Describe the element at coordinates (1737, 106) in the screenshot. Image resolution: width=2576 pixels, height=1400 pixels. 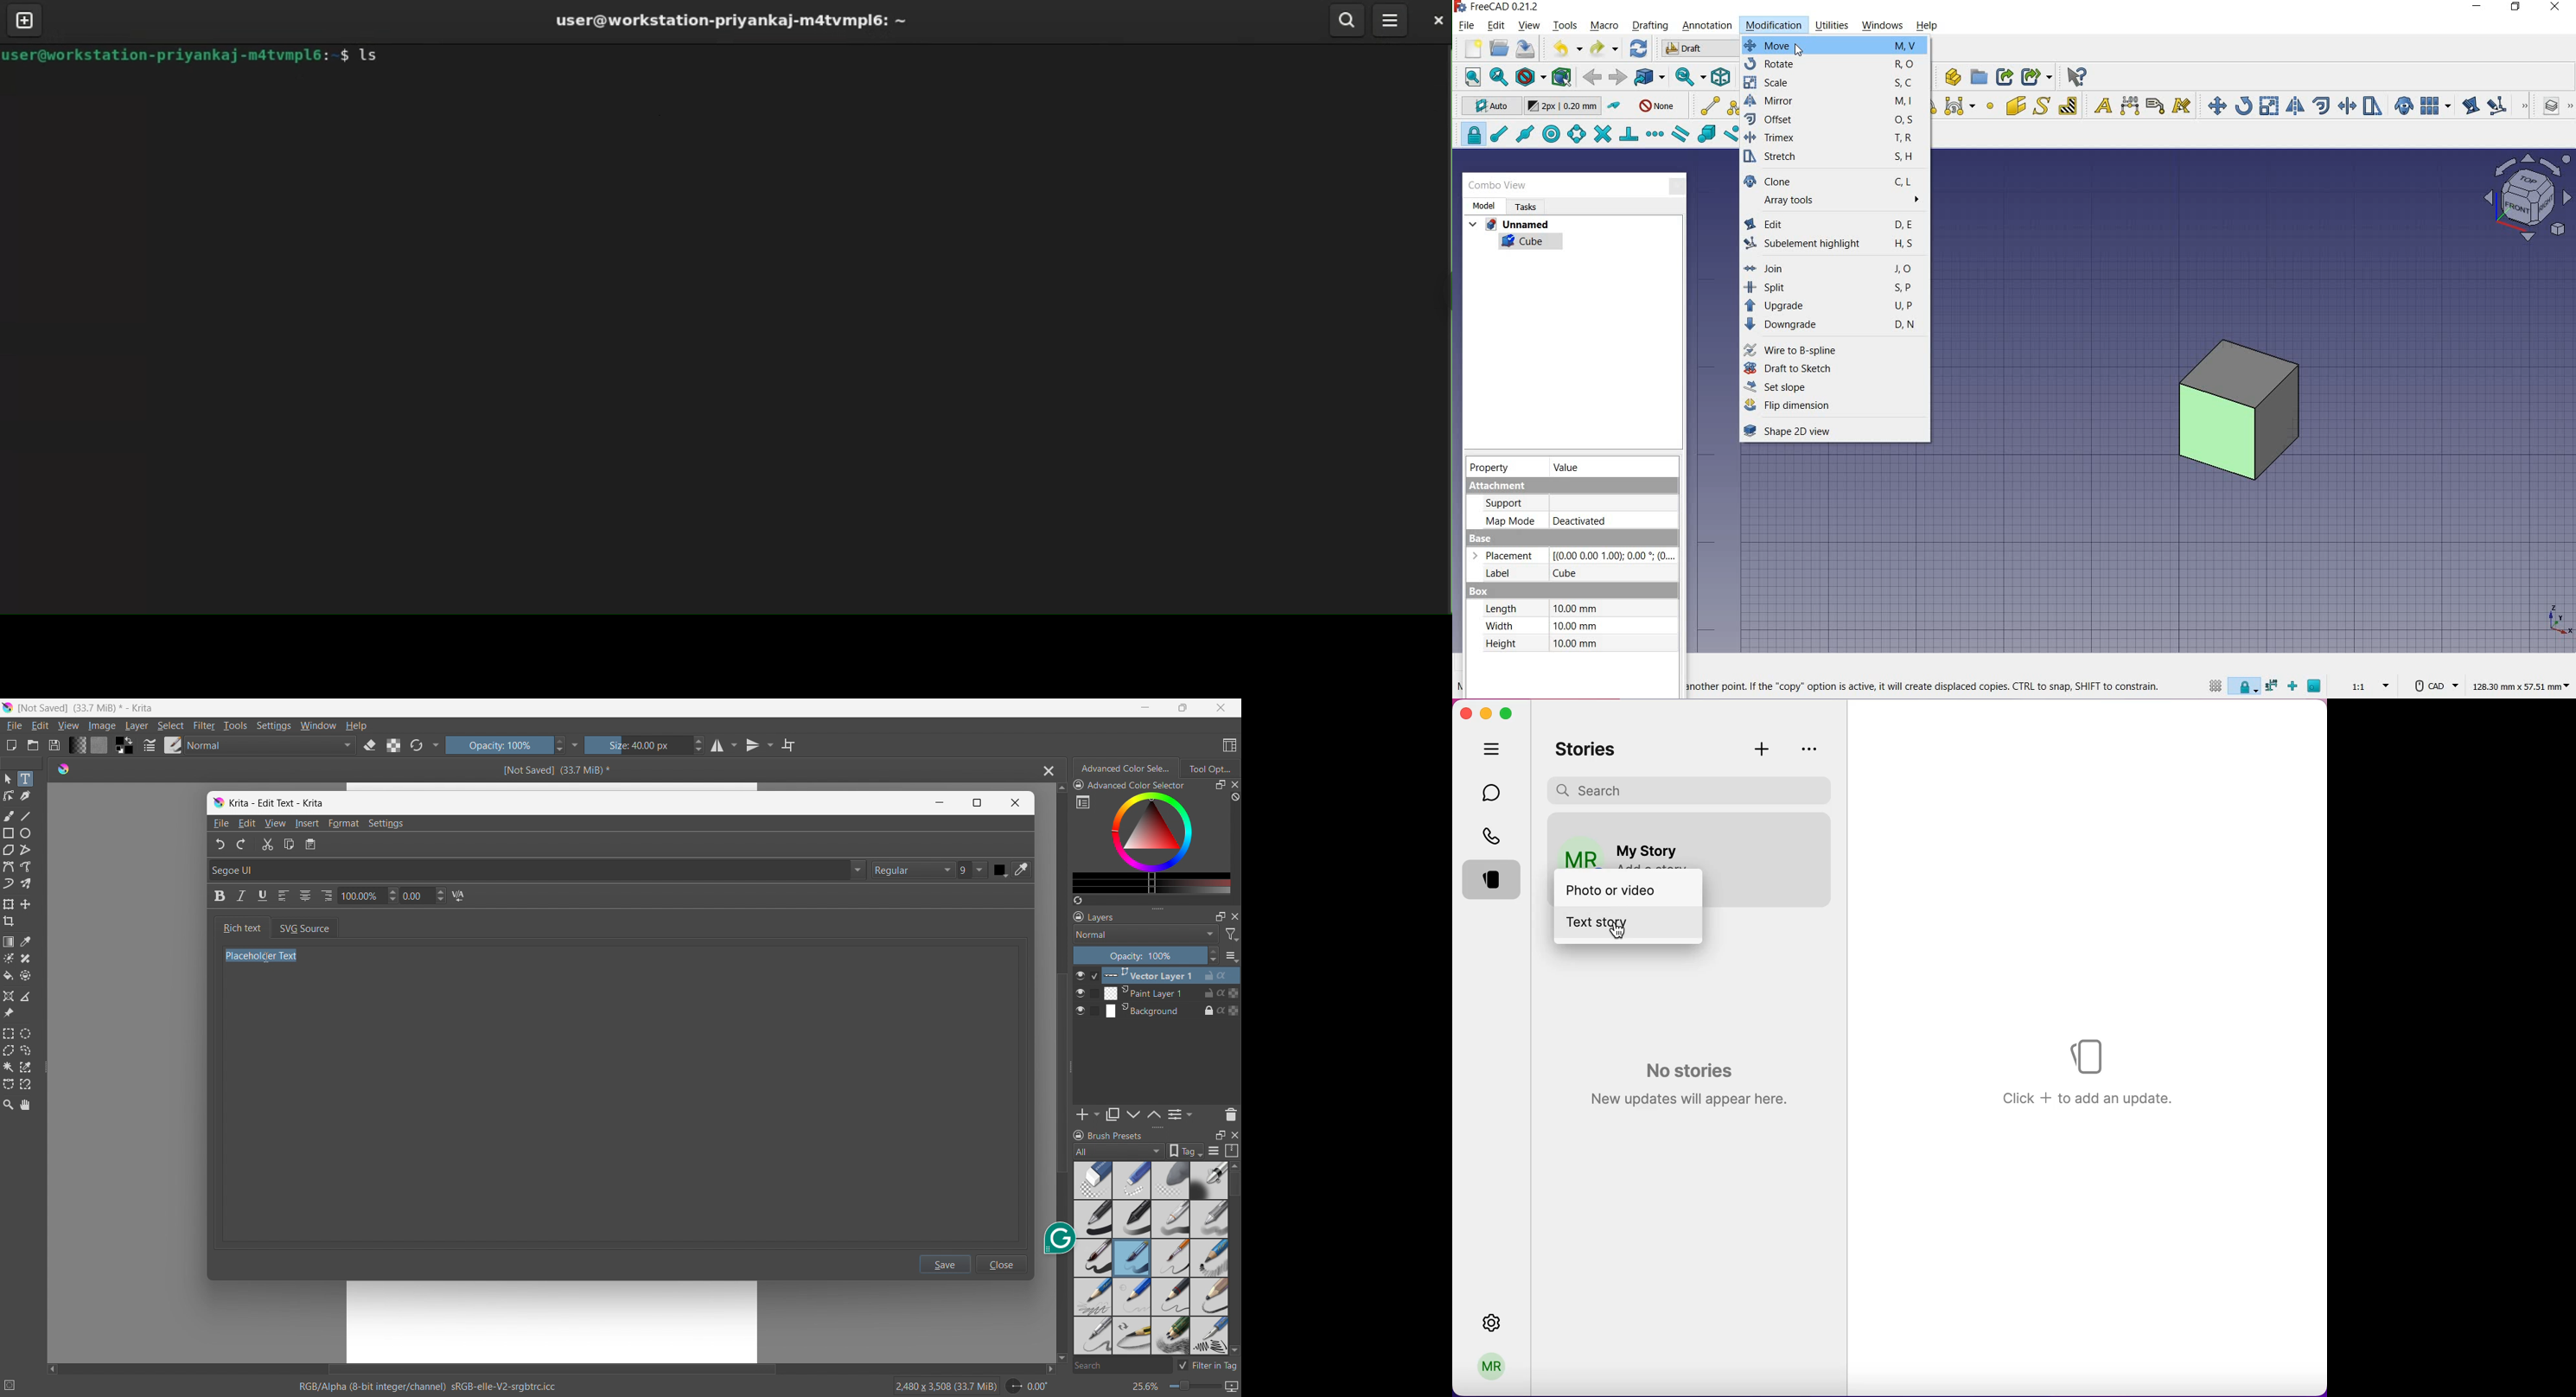
I see `polyline` at that location.